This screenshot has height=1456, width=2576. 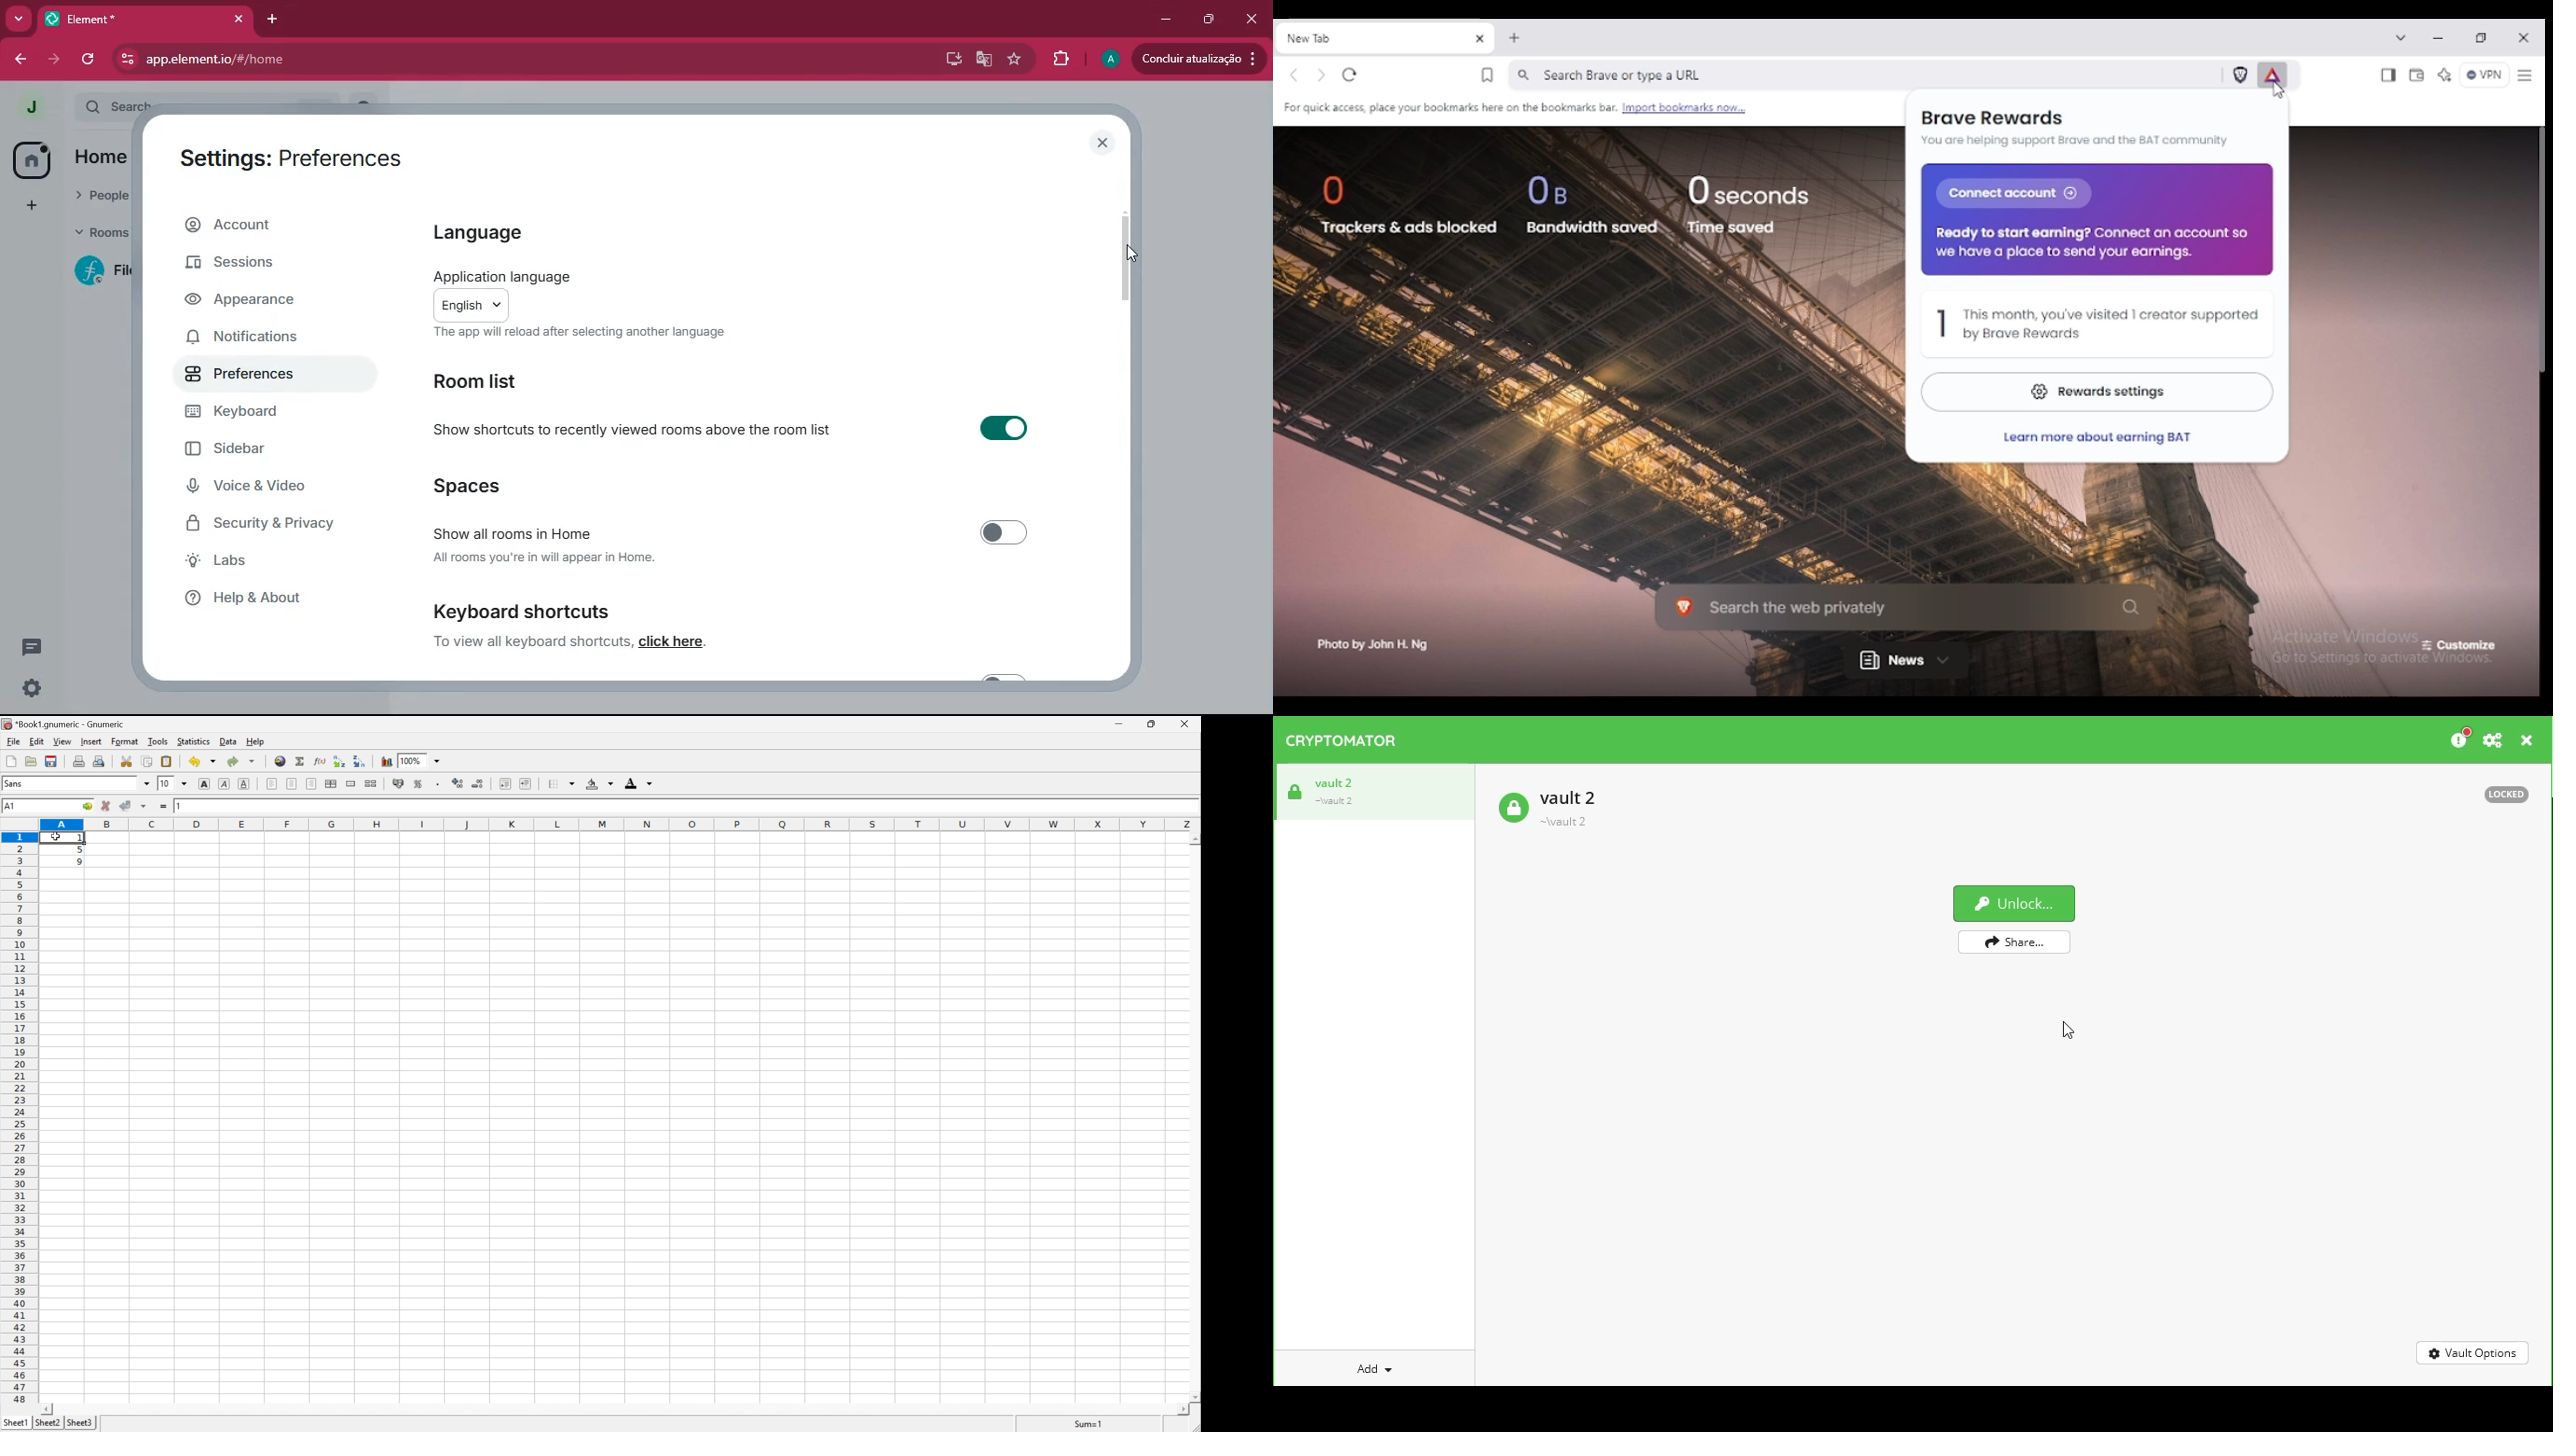 I want to click on copy, so click(x=146, y=761).